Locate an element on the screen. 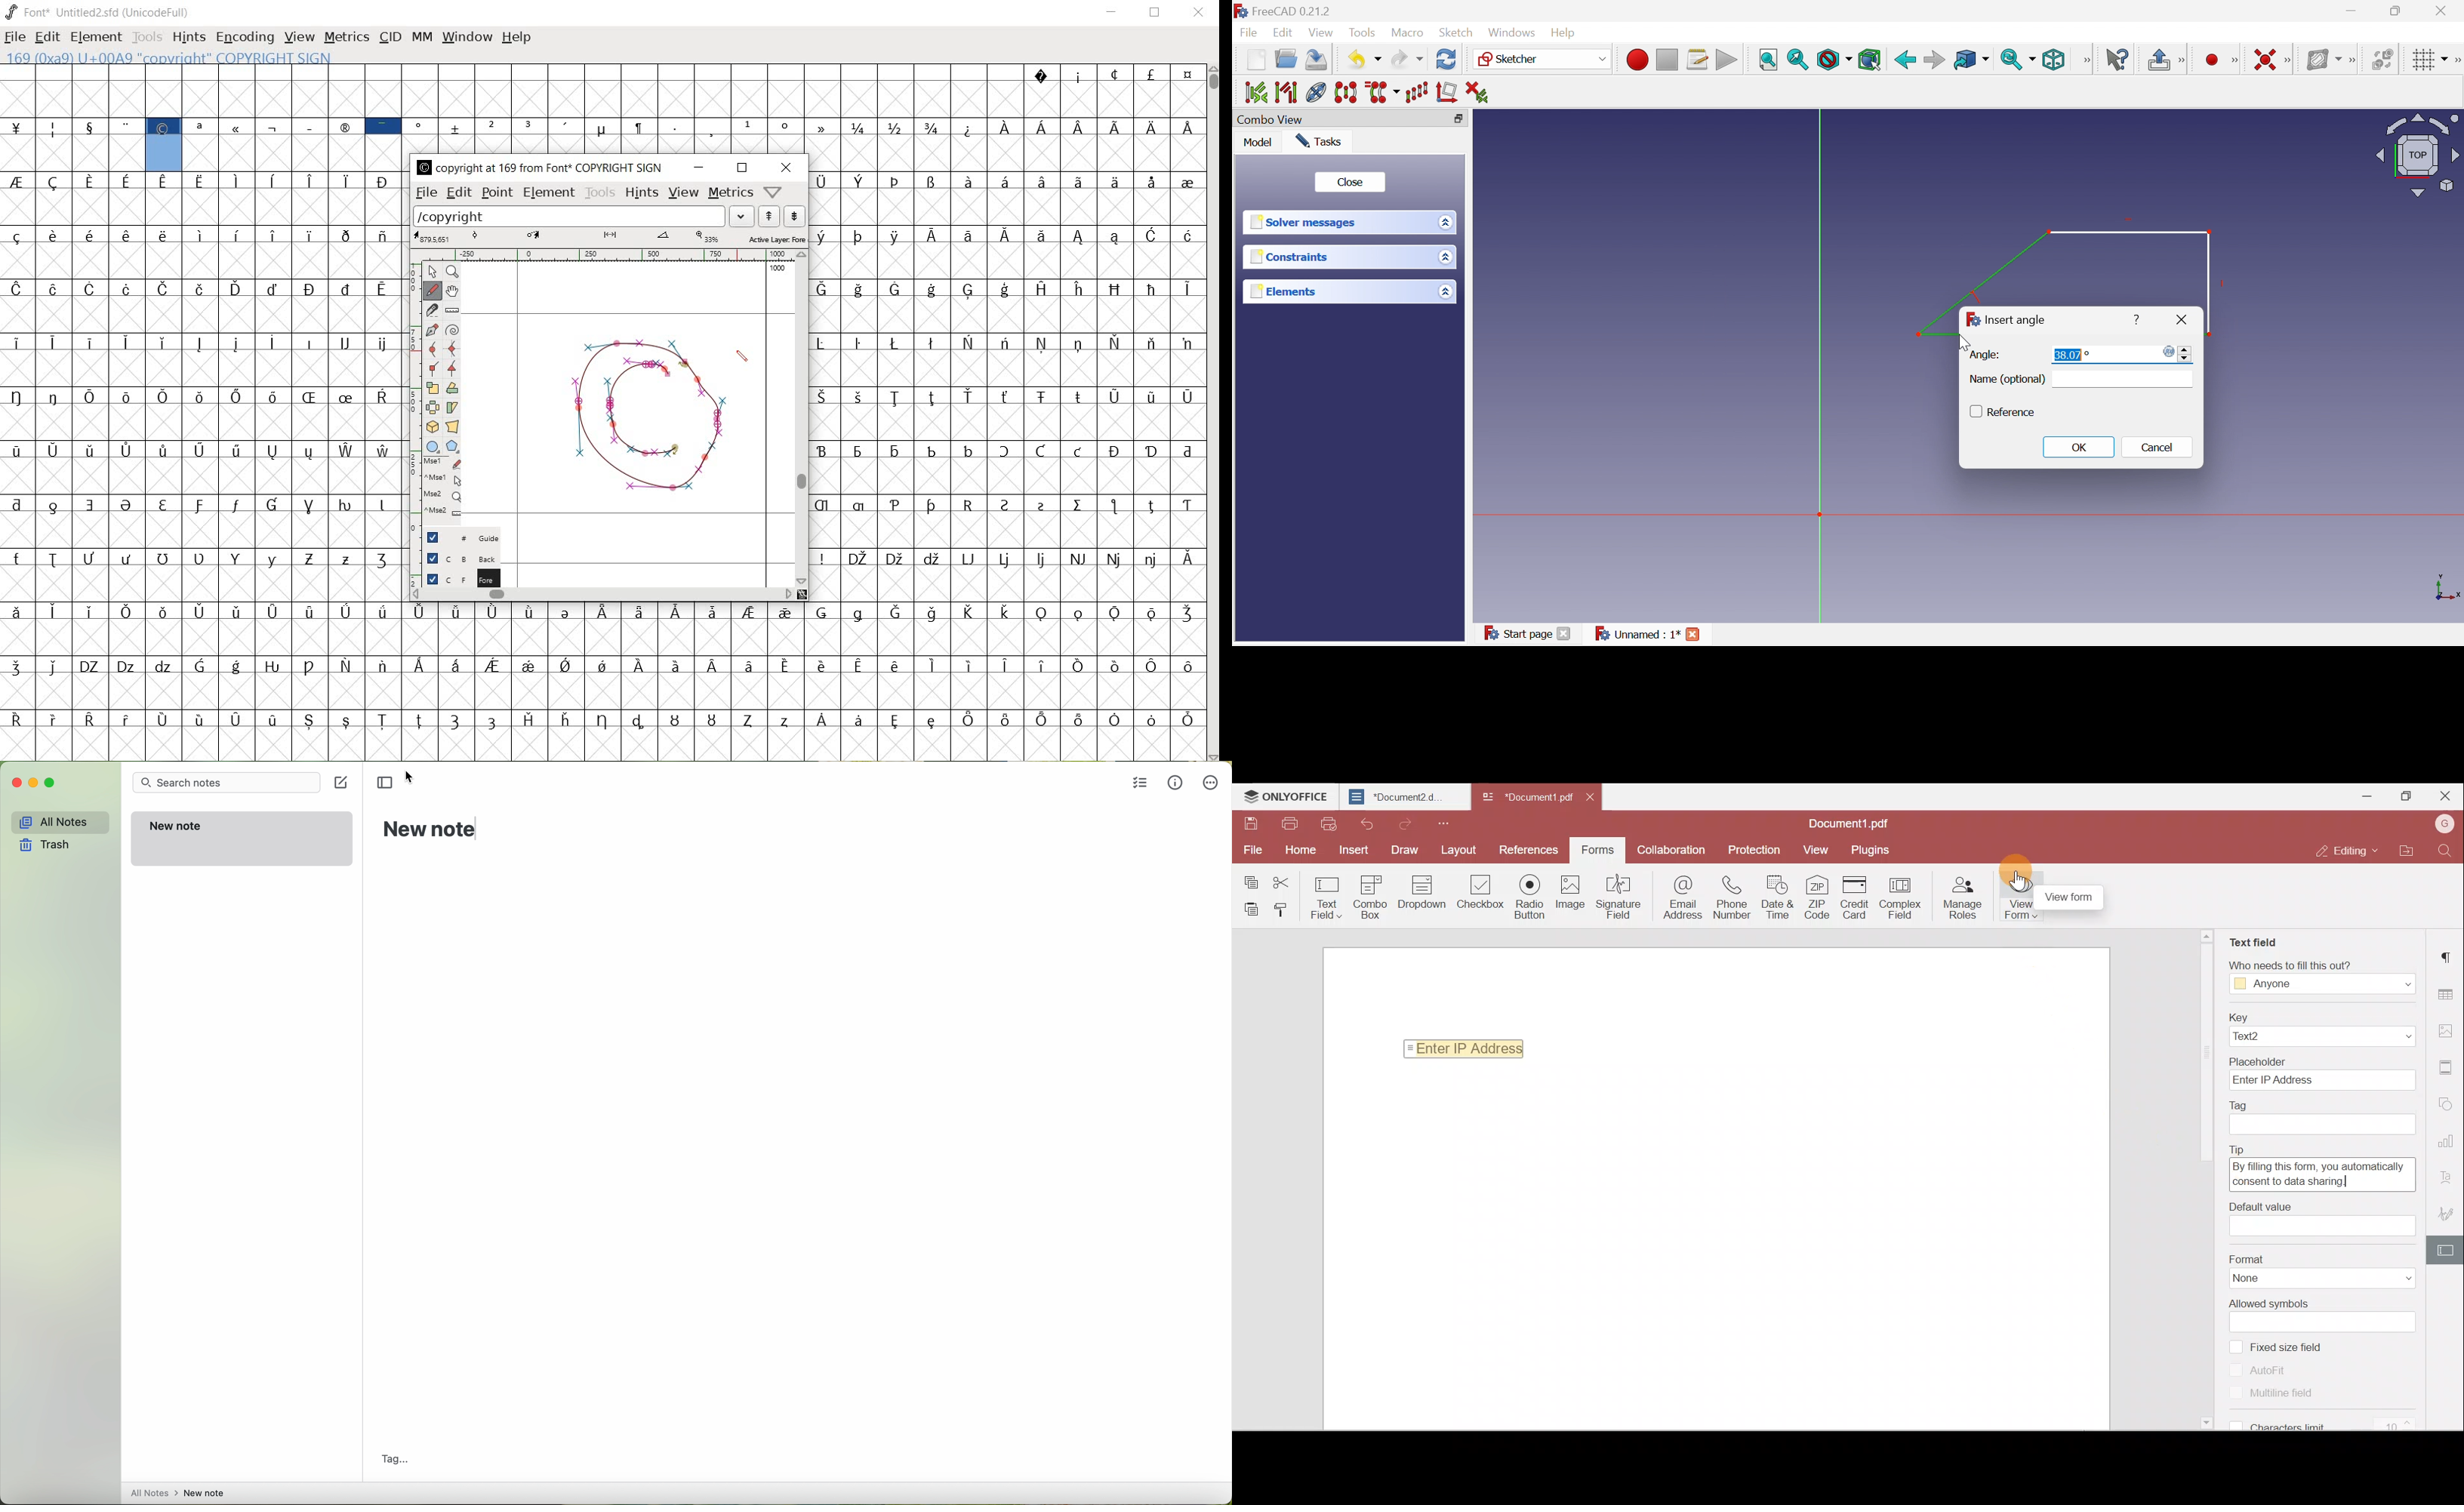 The image size is (2464, 1512). cid is located at coordinates (389, 38).